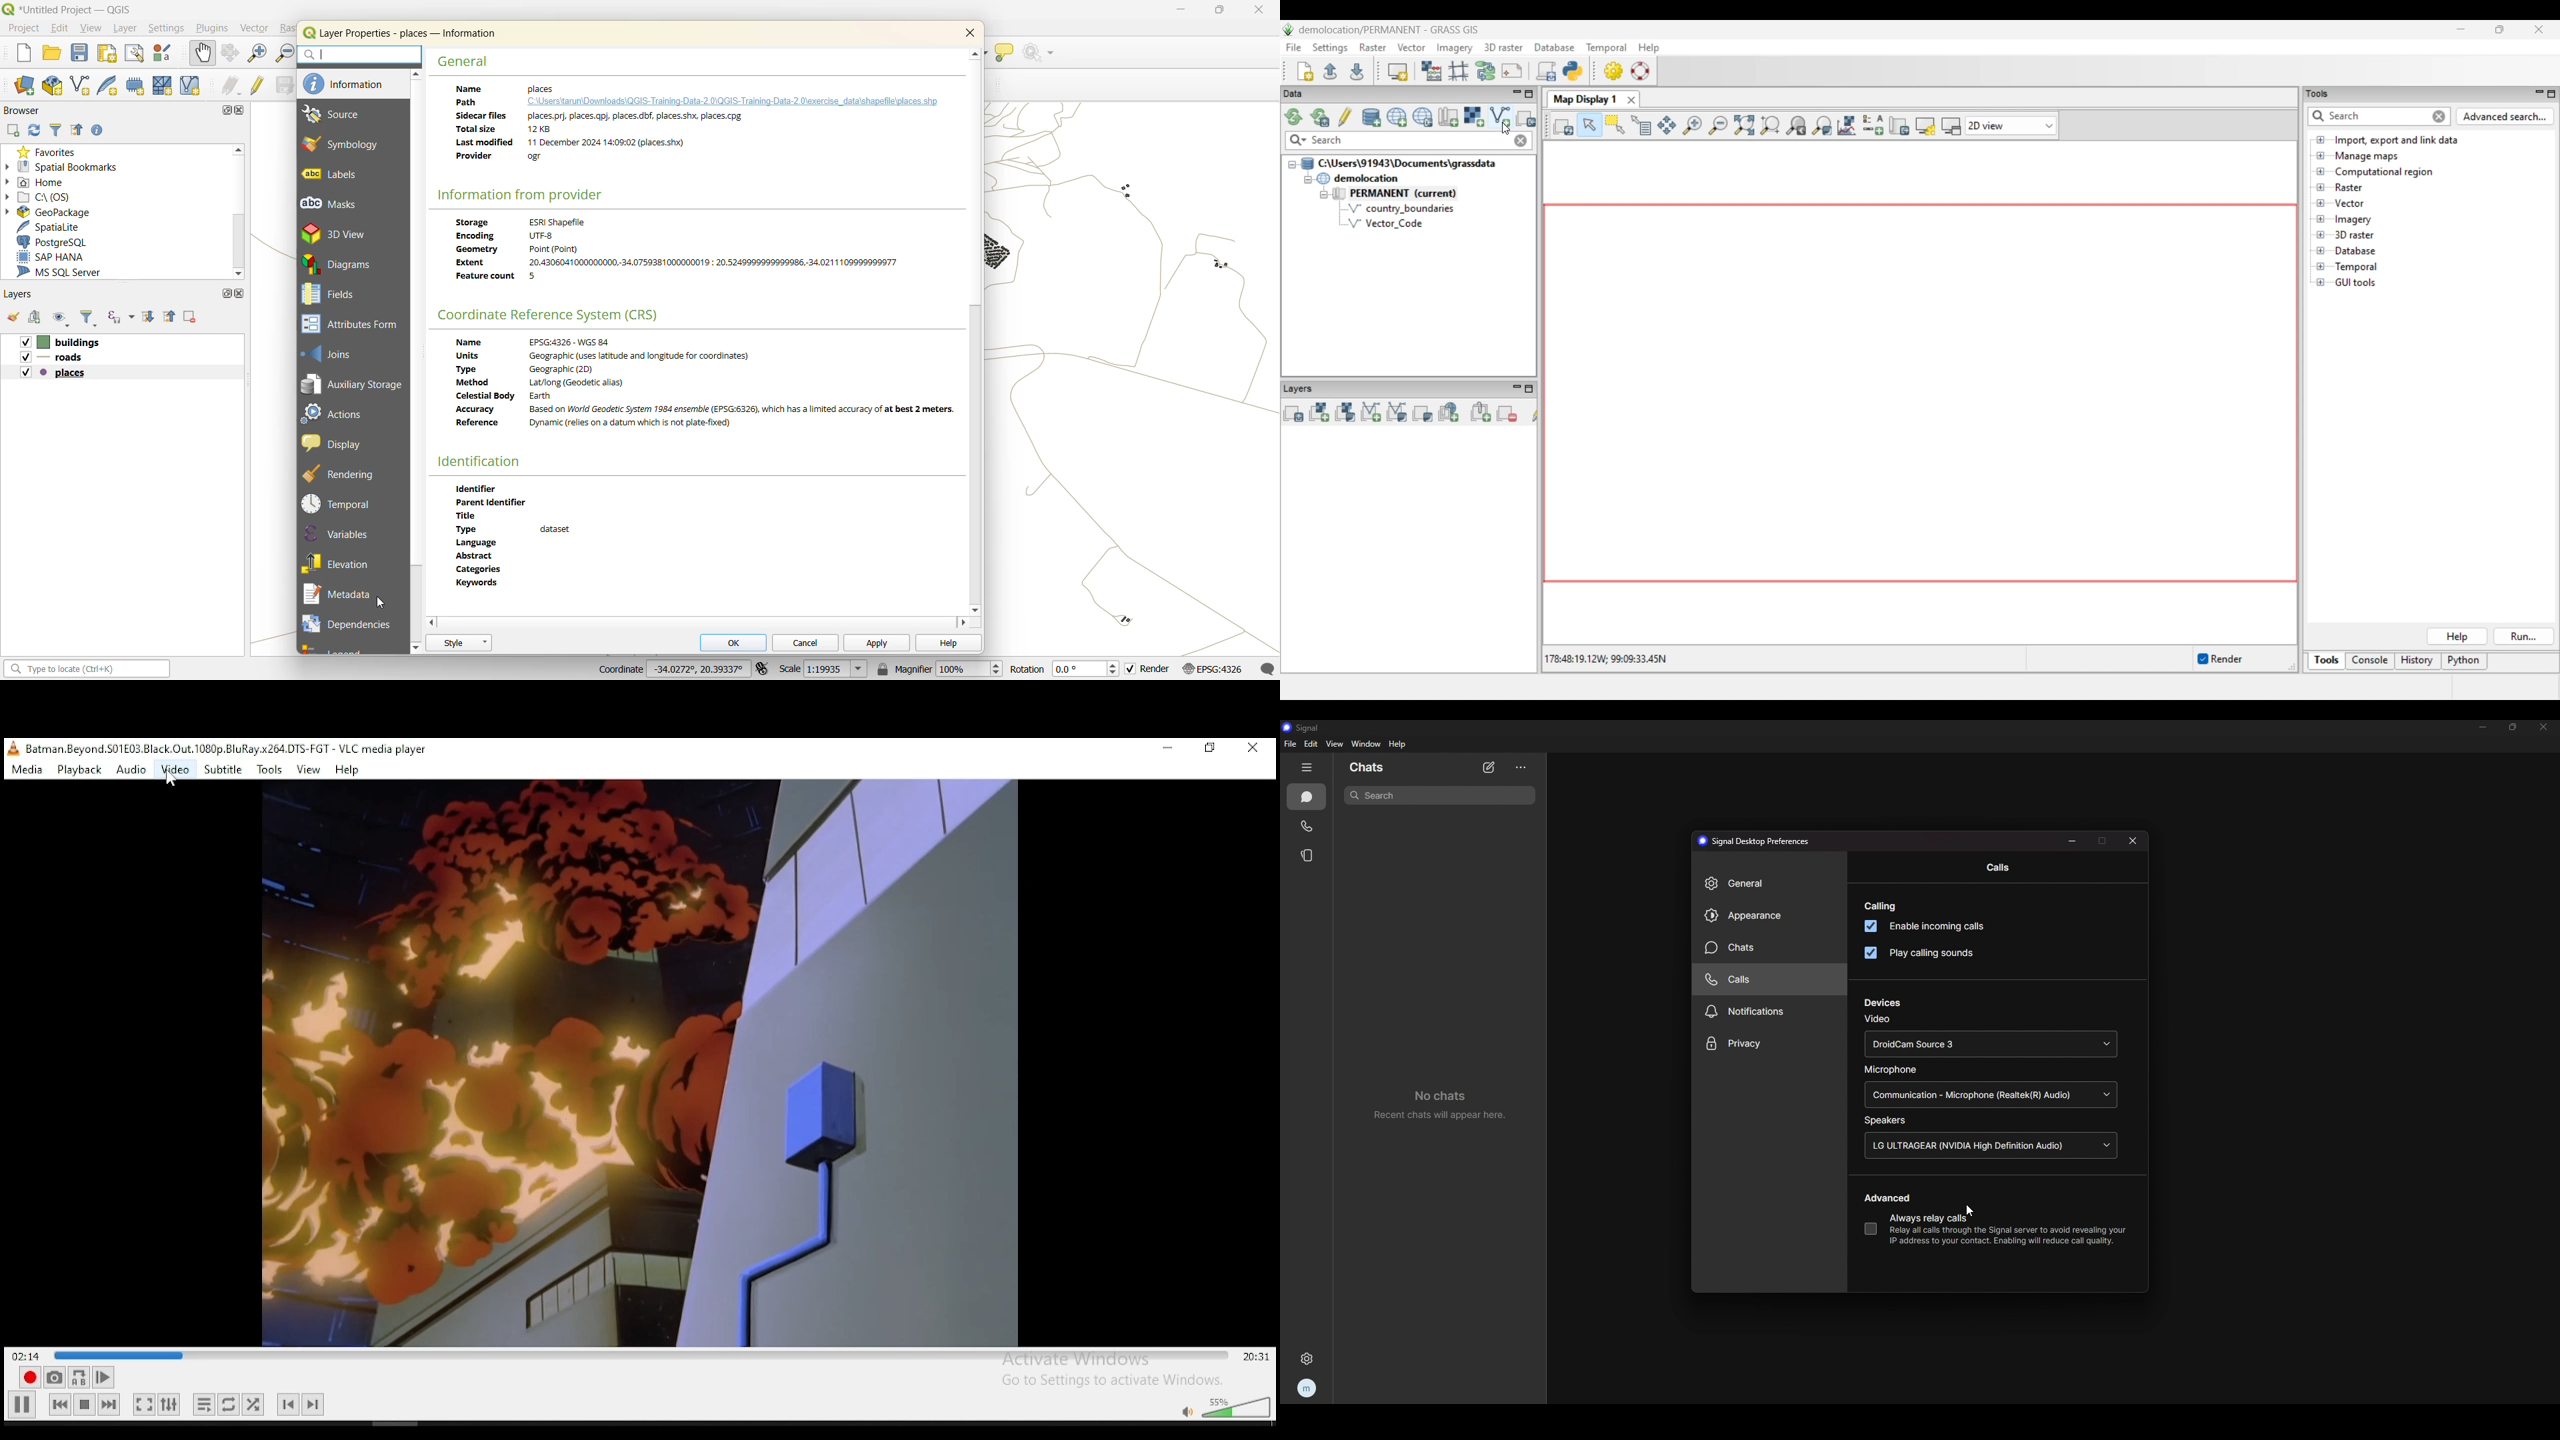 This screenshot has width=2576, height=1456. Describe the element at coordinates (288, 1404) in the screenshot. I see `previous chapter` at that location.